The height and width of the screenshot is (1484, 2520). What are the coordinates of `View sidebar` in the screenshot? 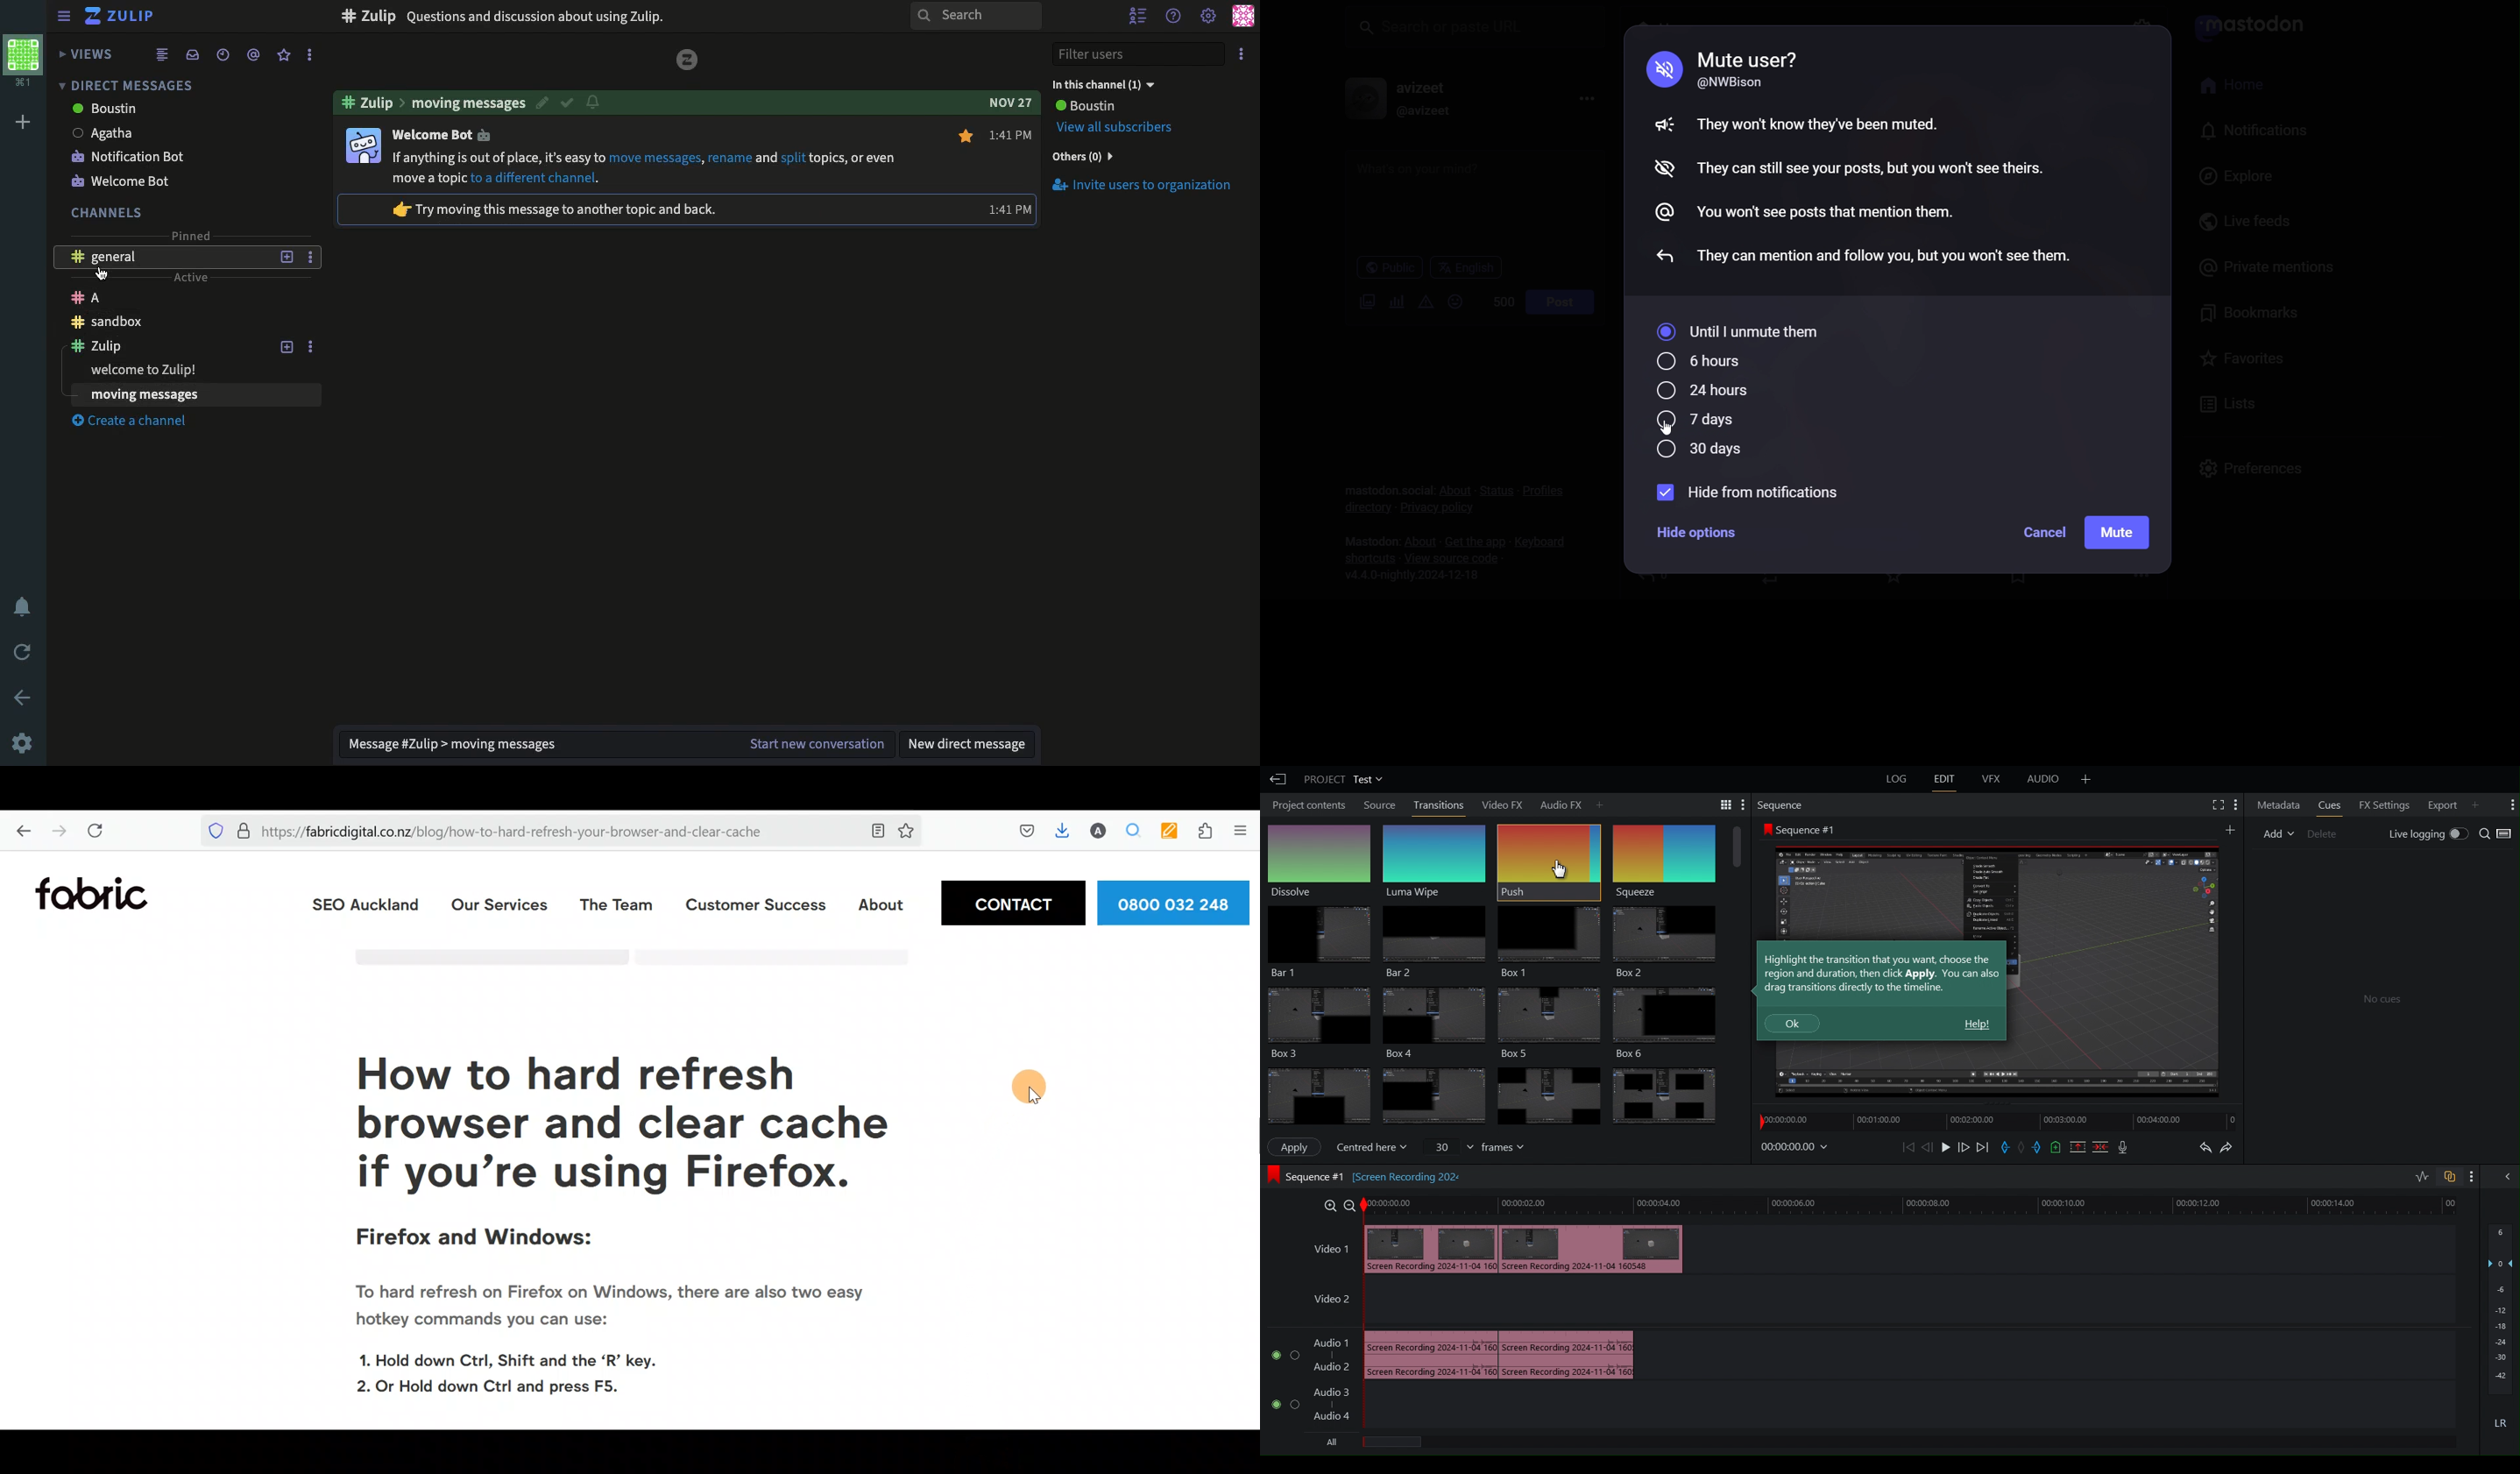 It's located at (65, 18).